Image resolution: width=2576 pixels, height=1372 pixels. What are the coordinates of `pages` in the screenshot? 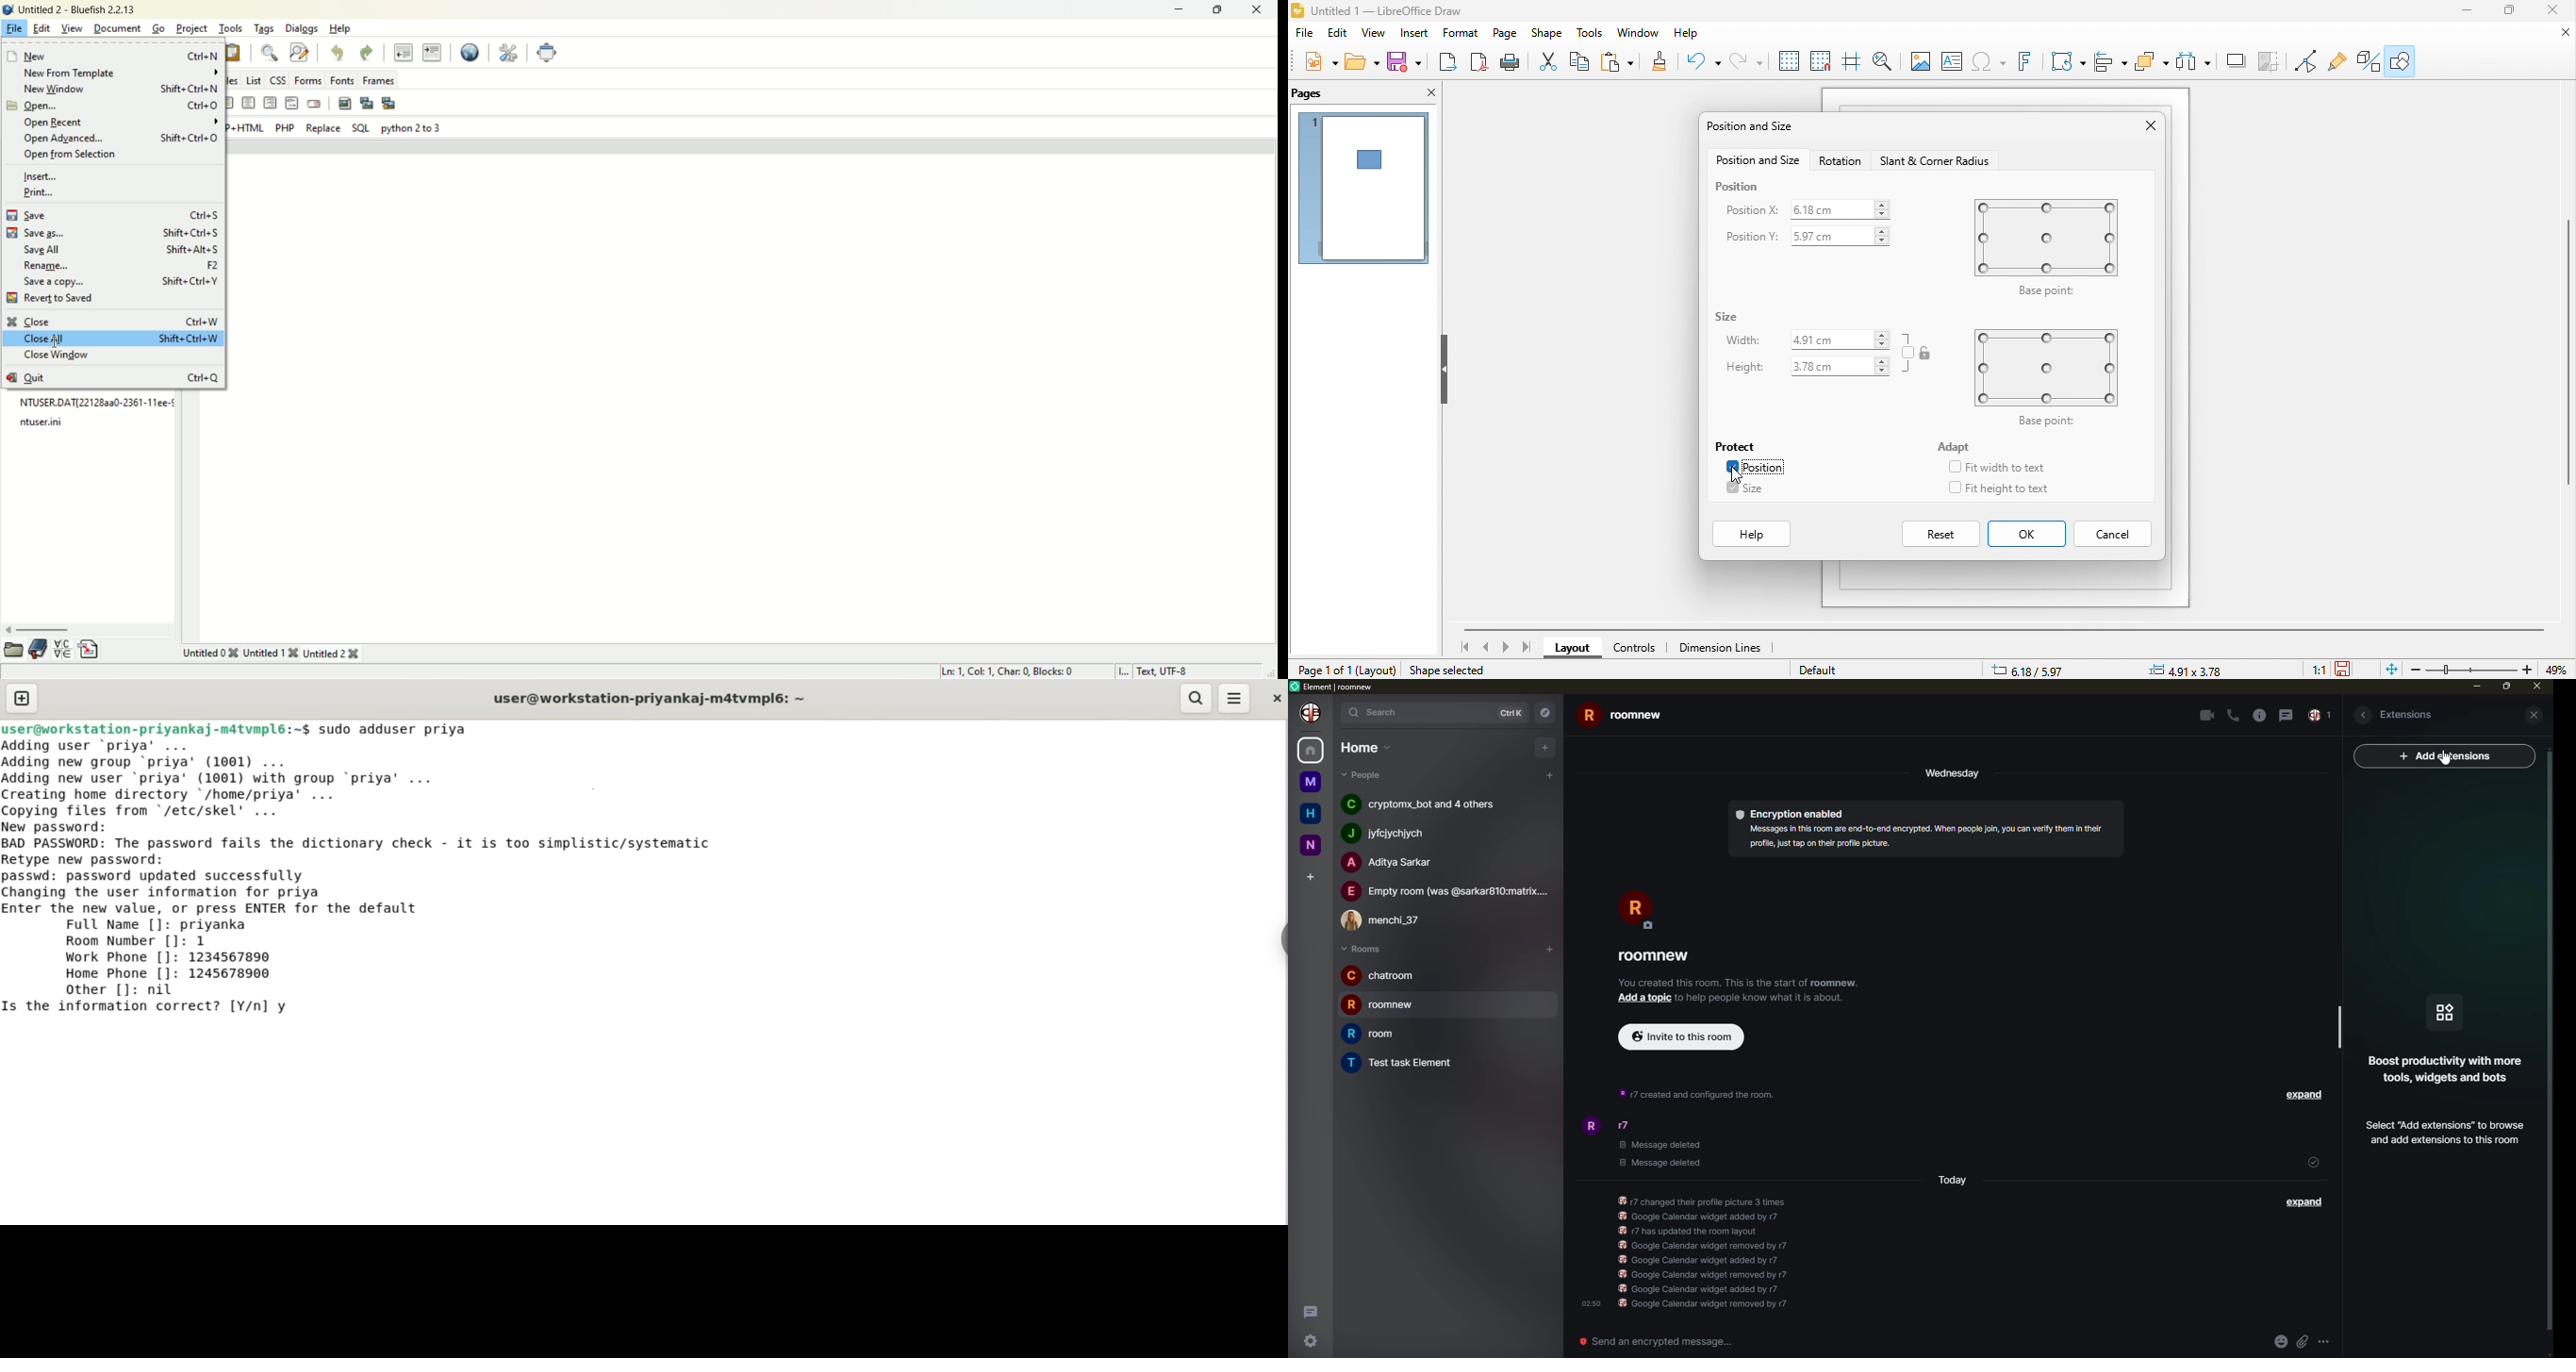 It's located at (1321, 93).